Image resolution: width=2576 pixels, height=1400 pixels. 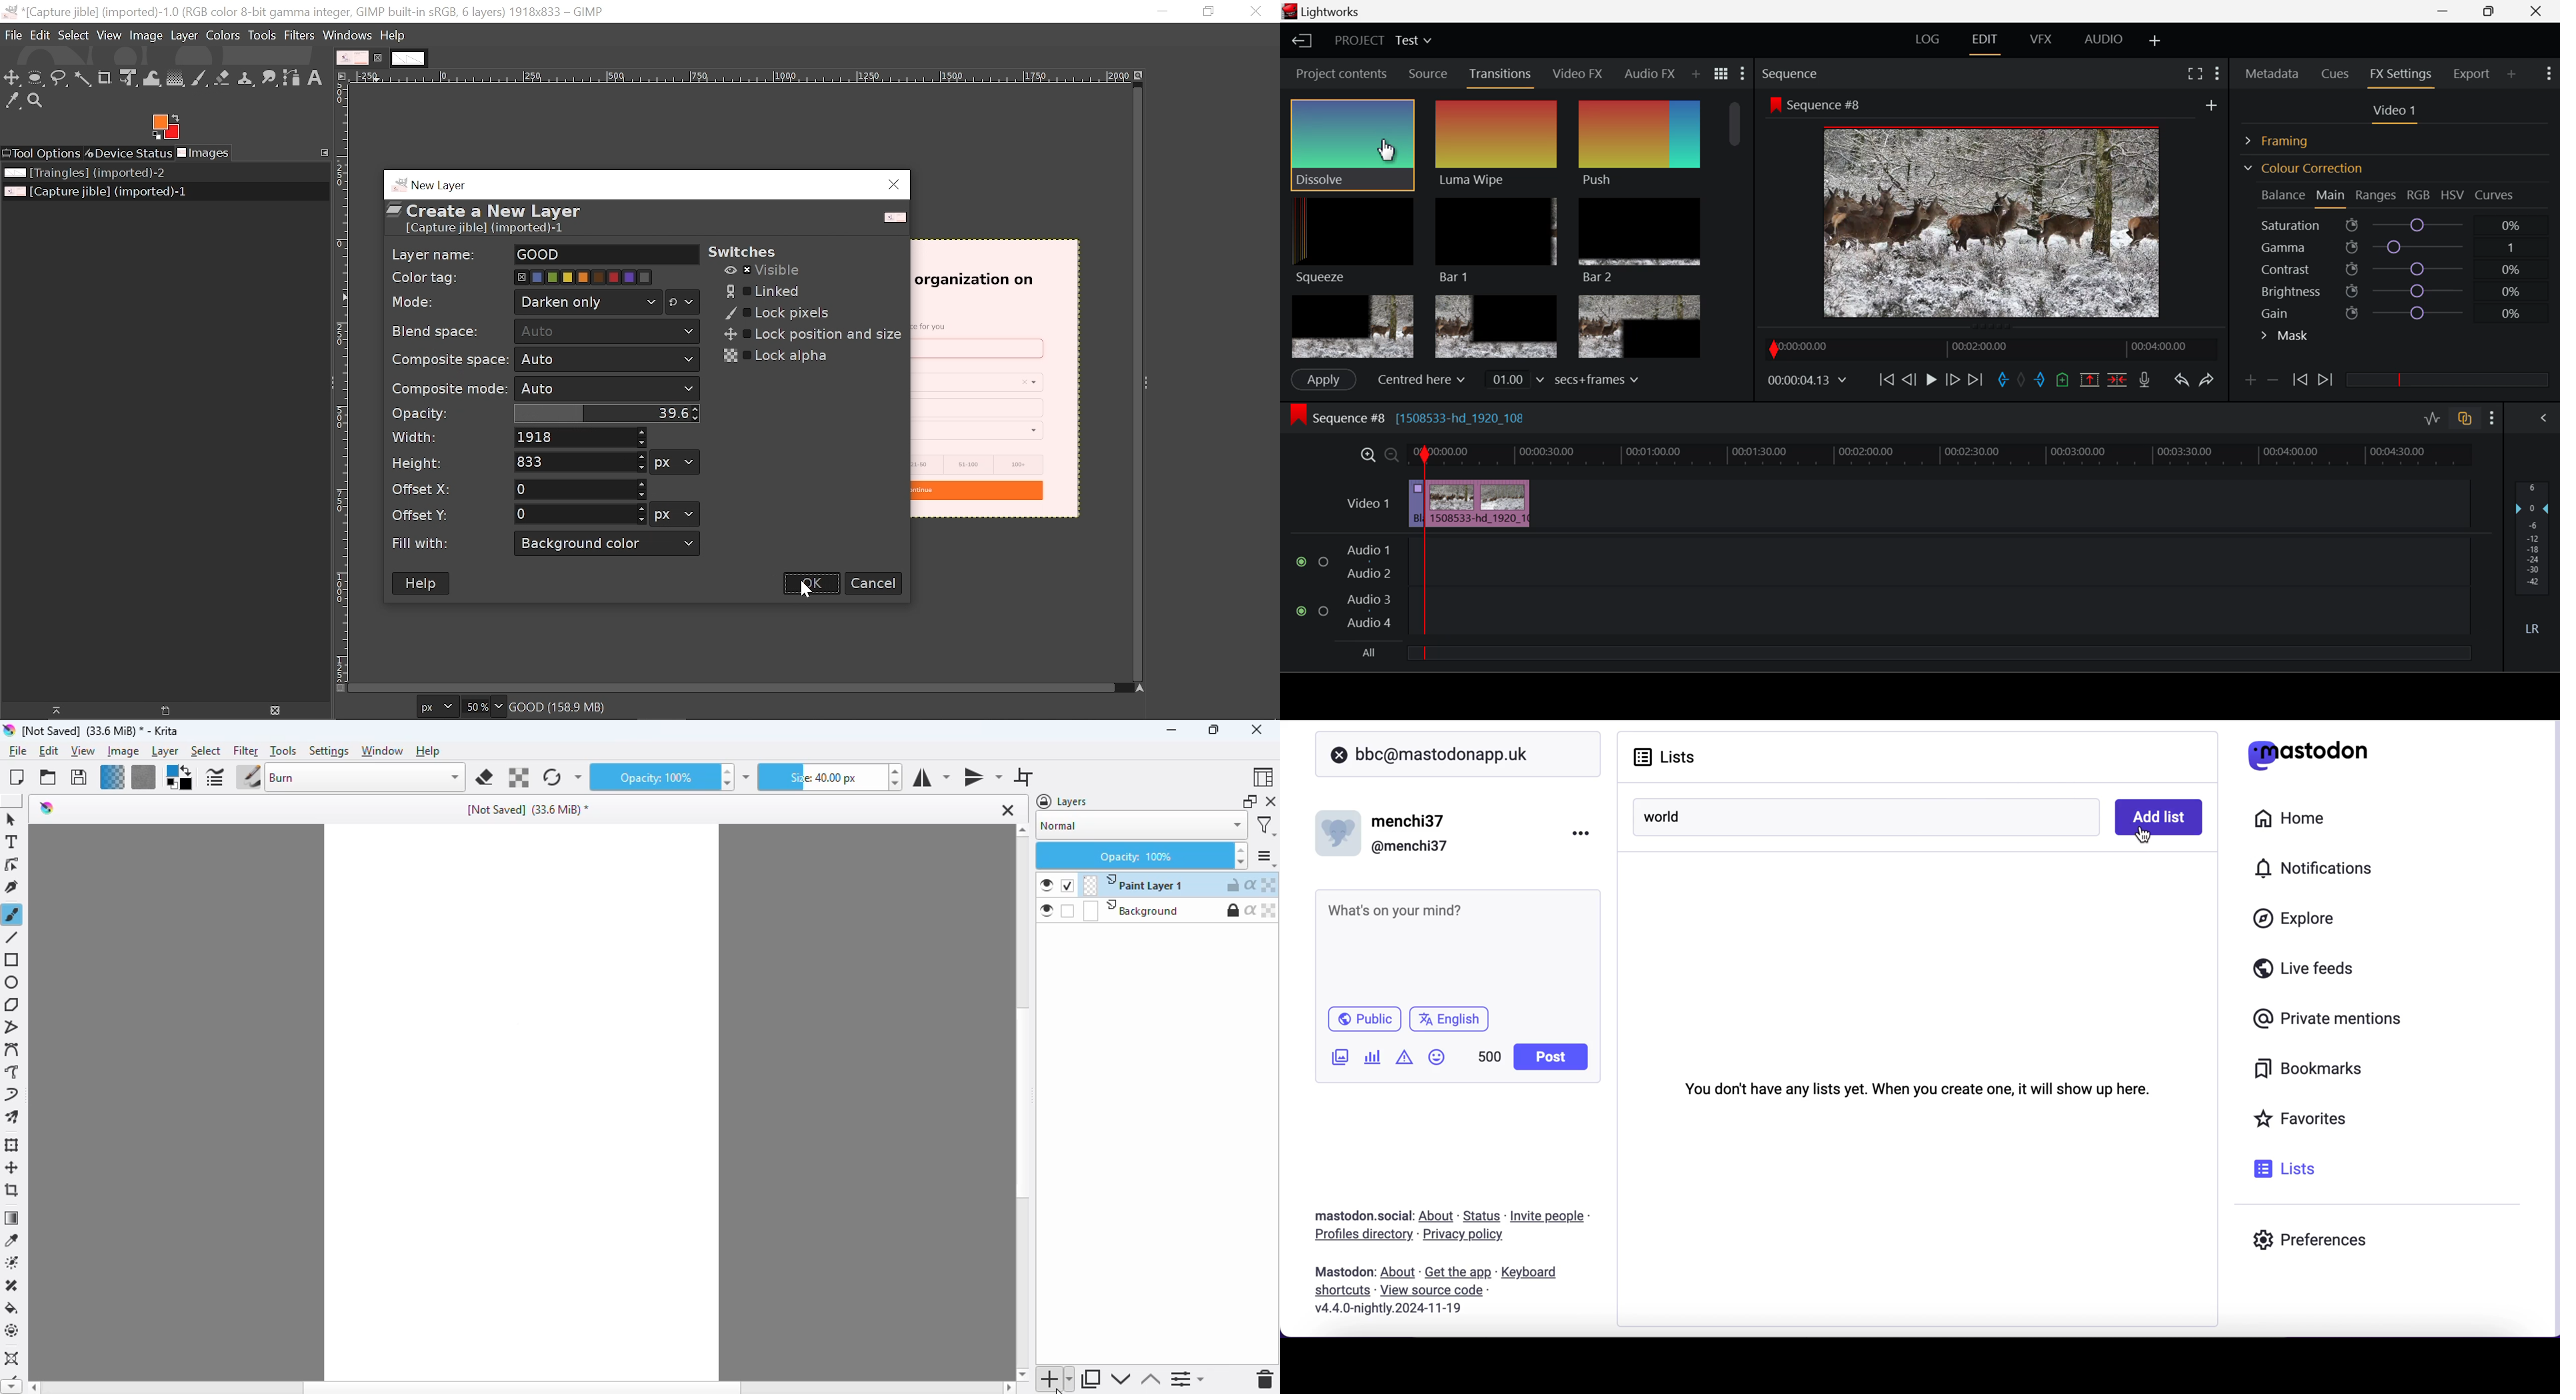 What do you see at coordinates (1251, 884) in the screenshot?
I see `inherit alpha: no` at bounding box center [1251, 884].